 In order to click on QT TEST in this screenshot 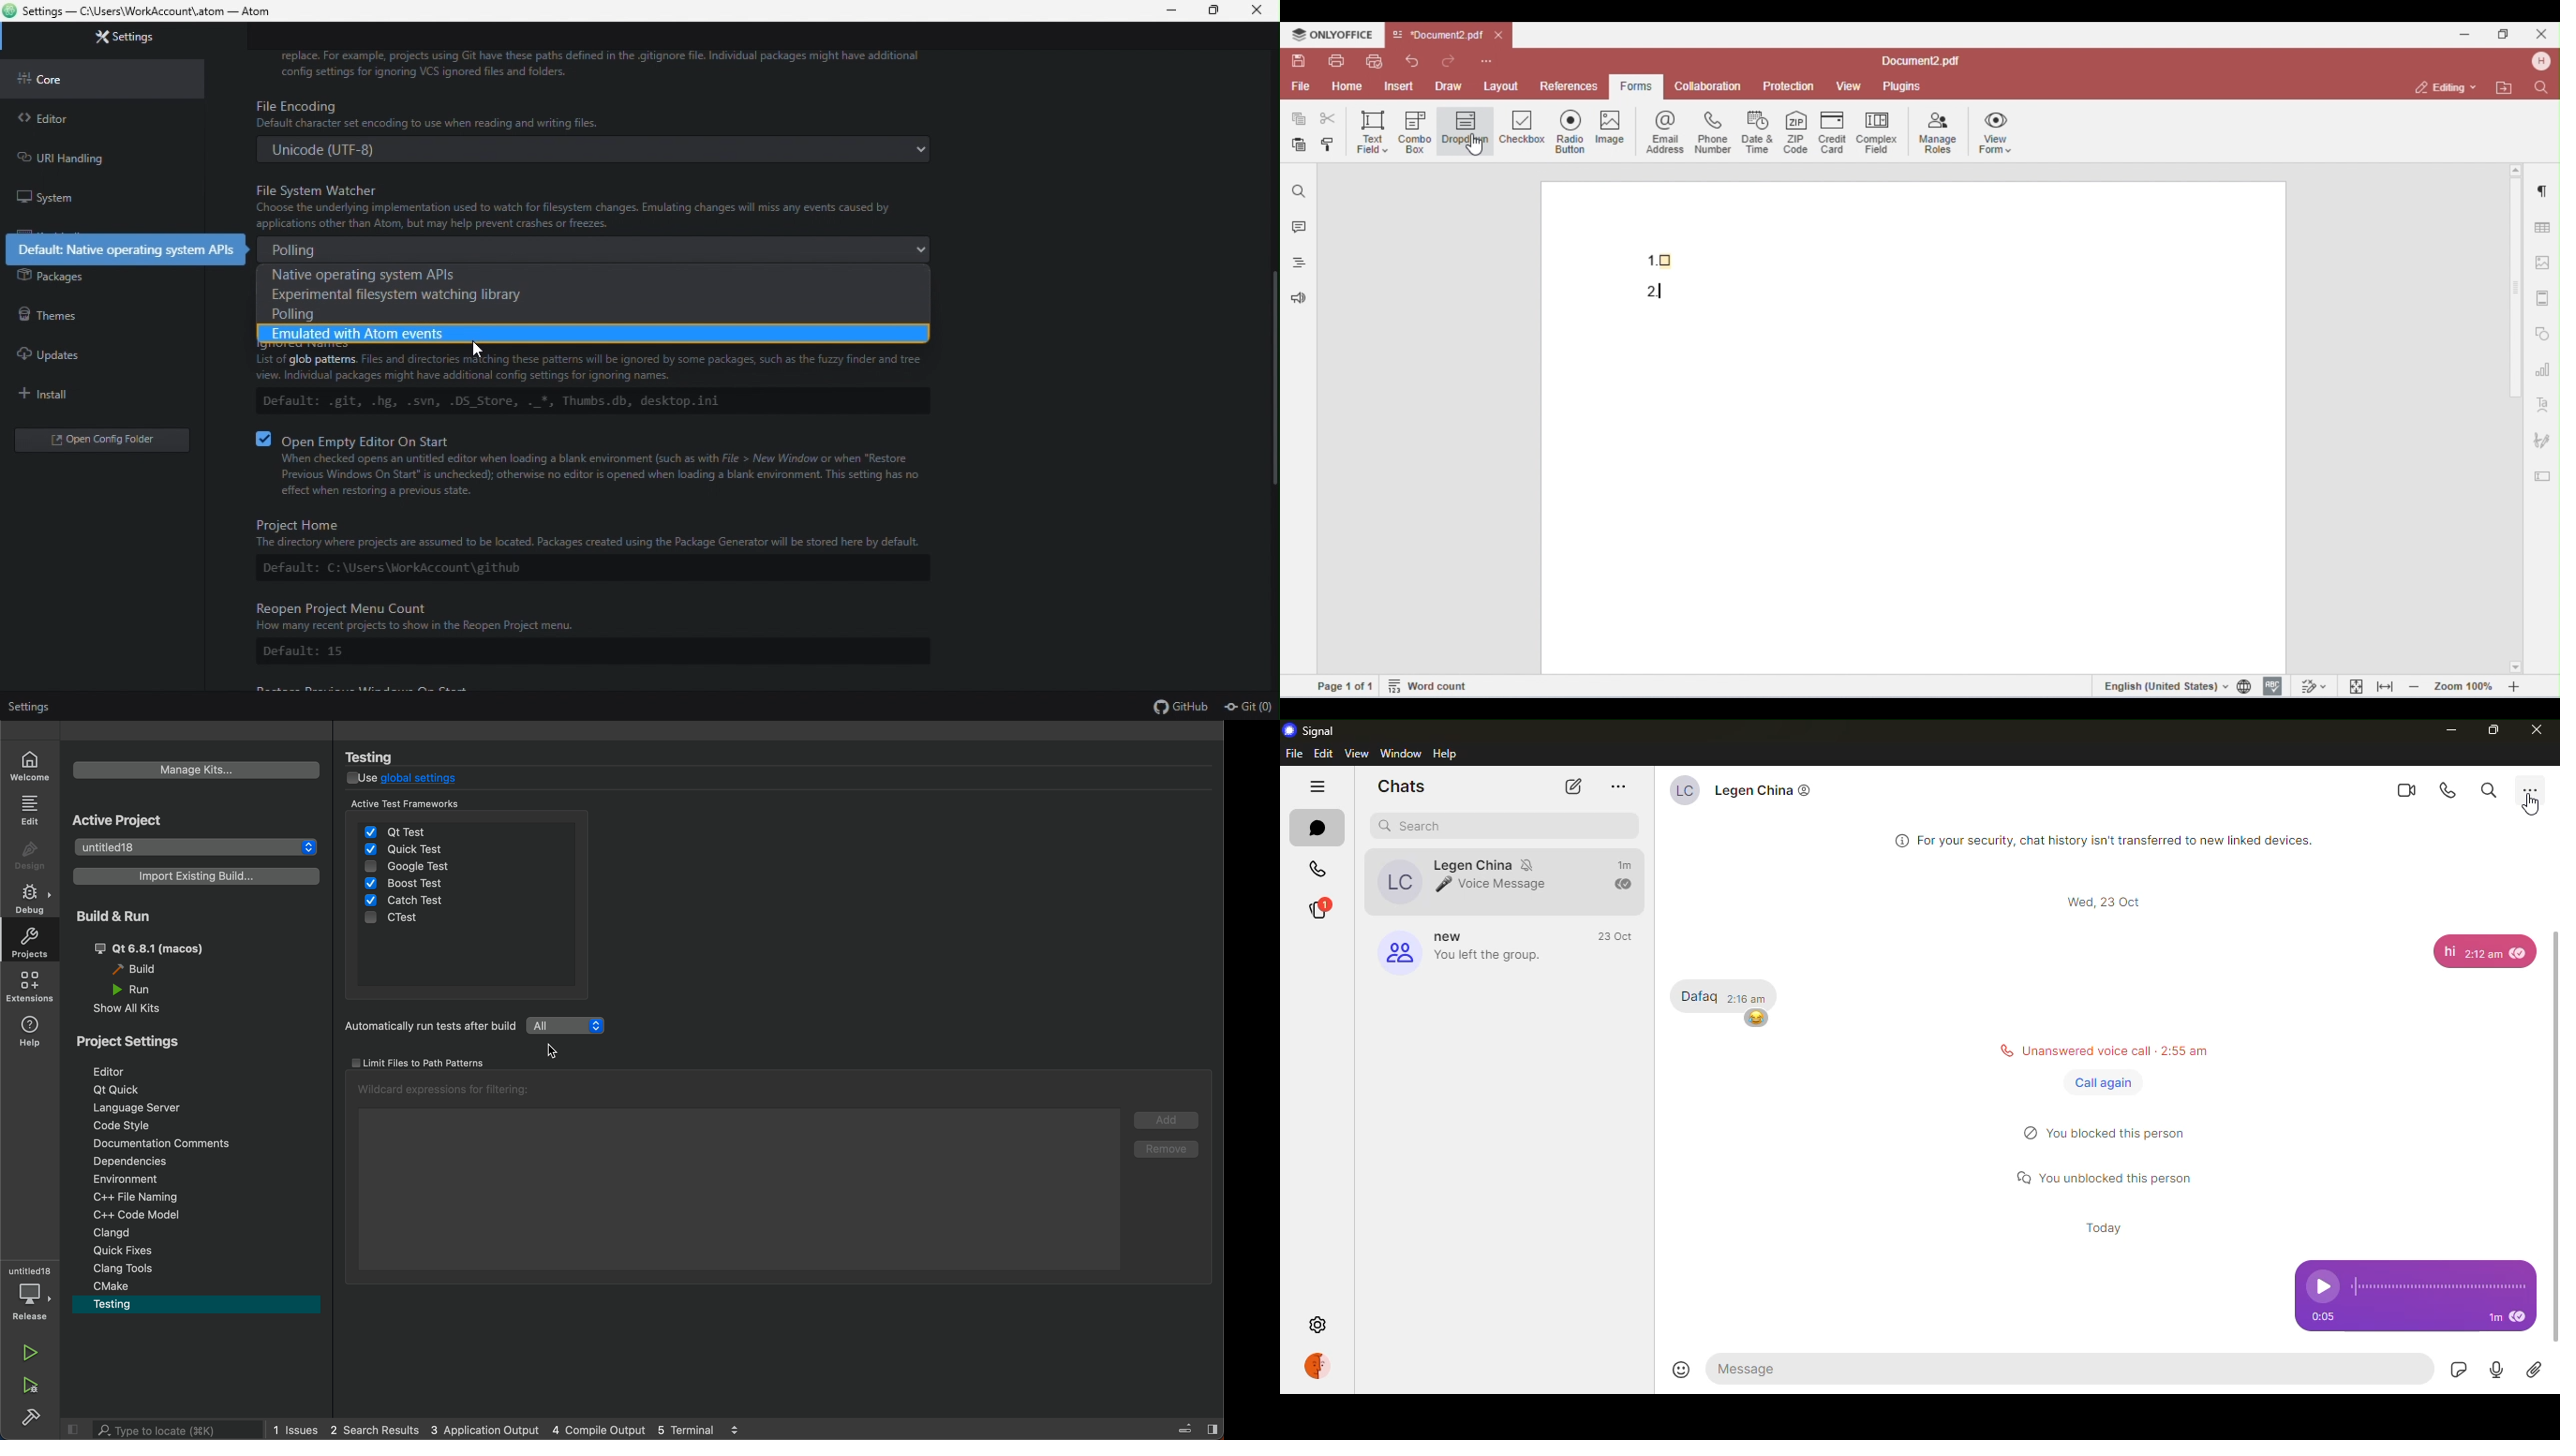, I will do `click(400, 829)`.